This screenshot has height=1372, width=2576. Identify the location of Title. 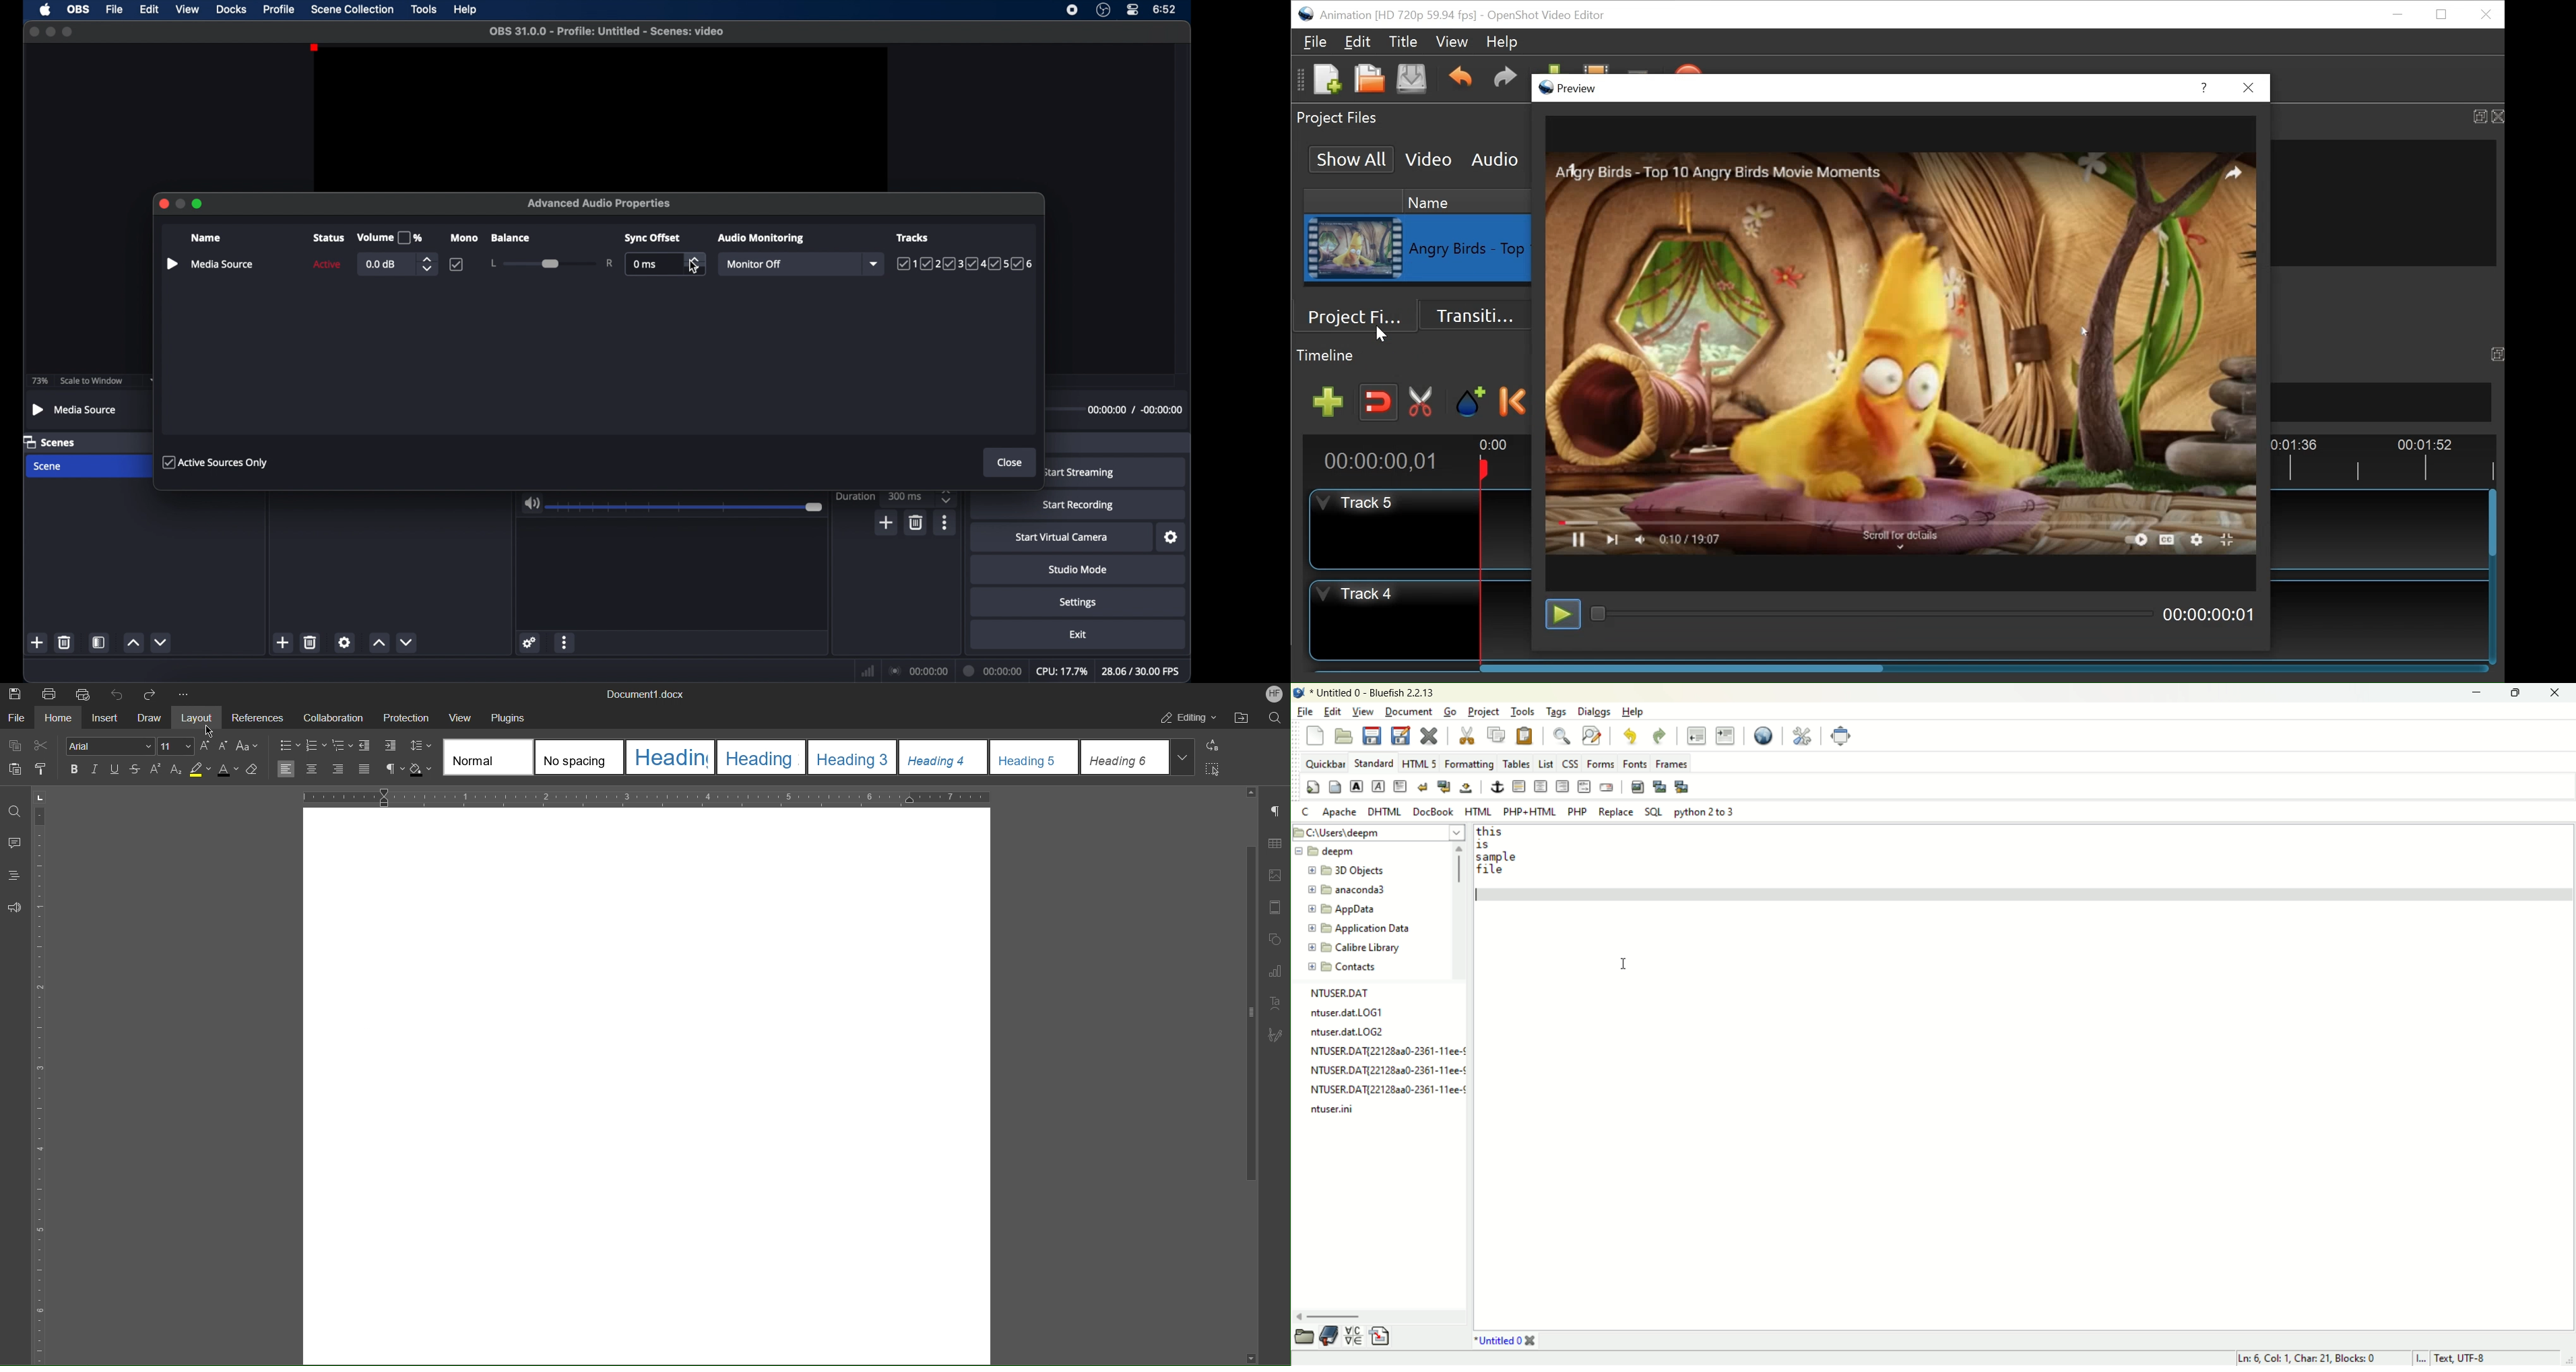
(1403, 43).